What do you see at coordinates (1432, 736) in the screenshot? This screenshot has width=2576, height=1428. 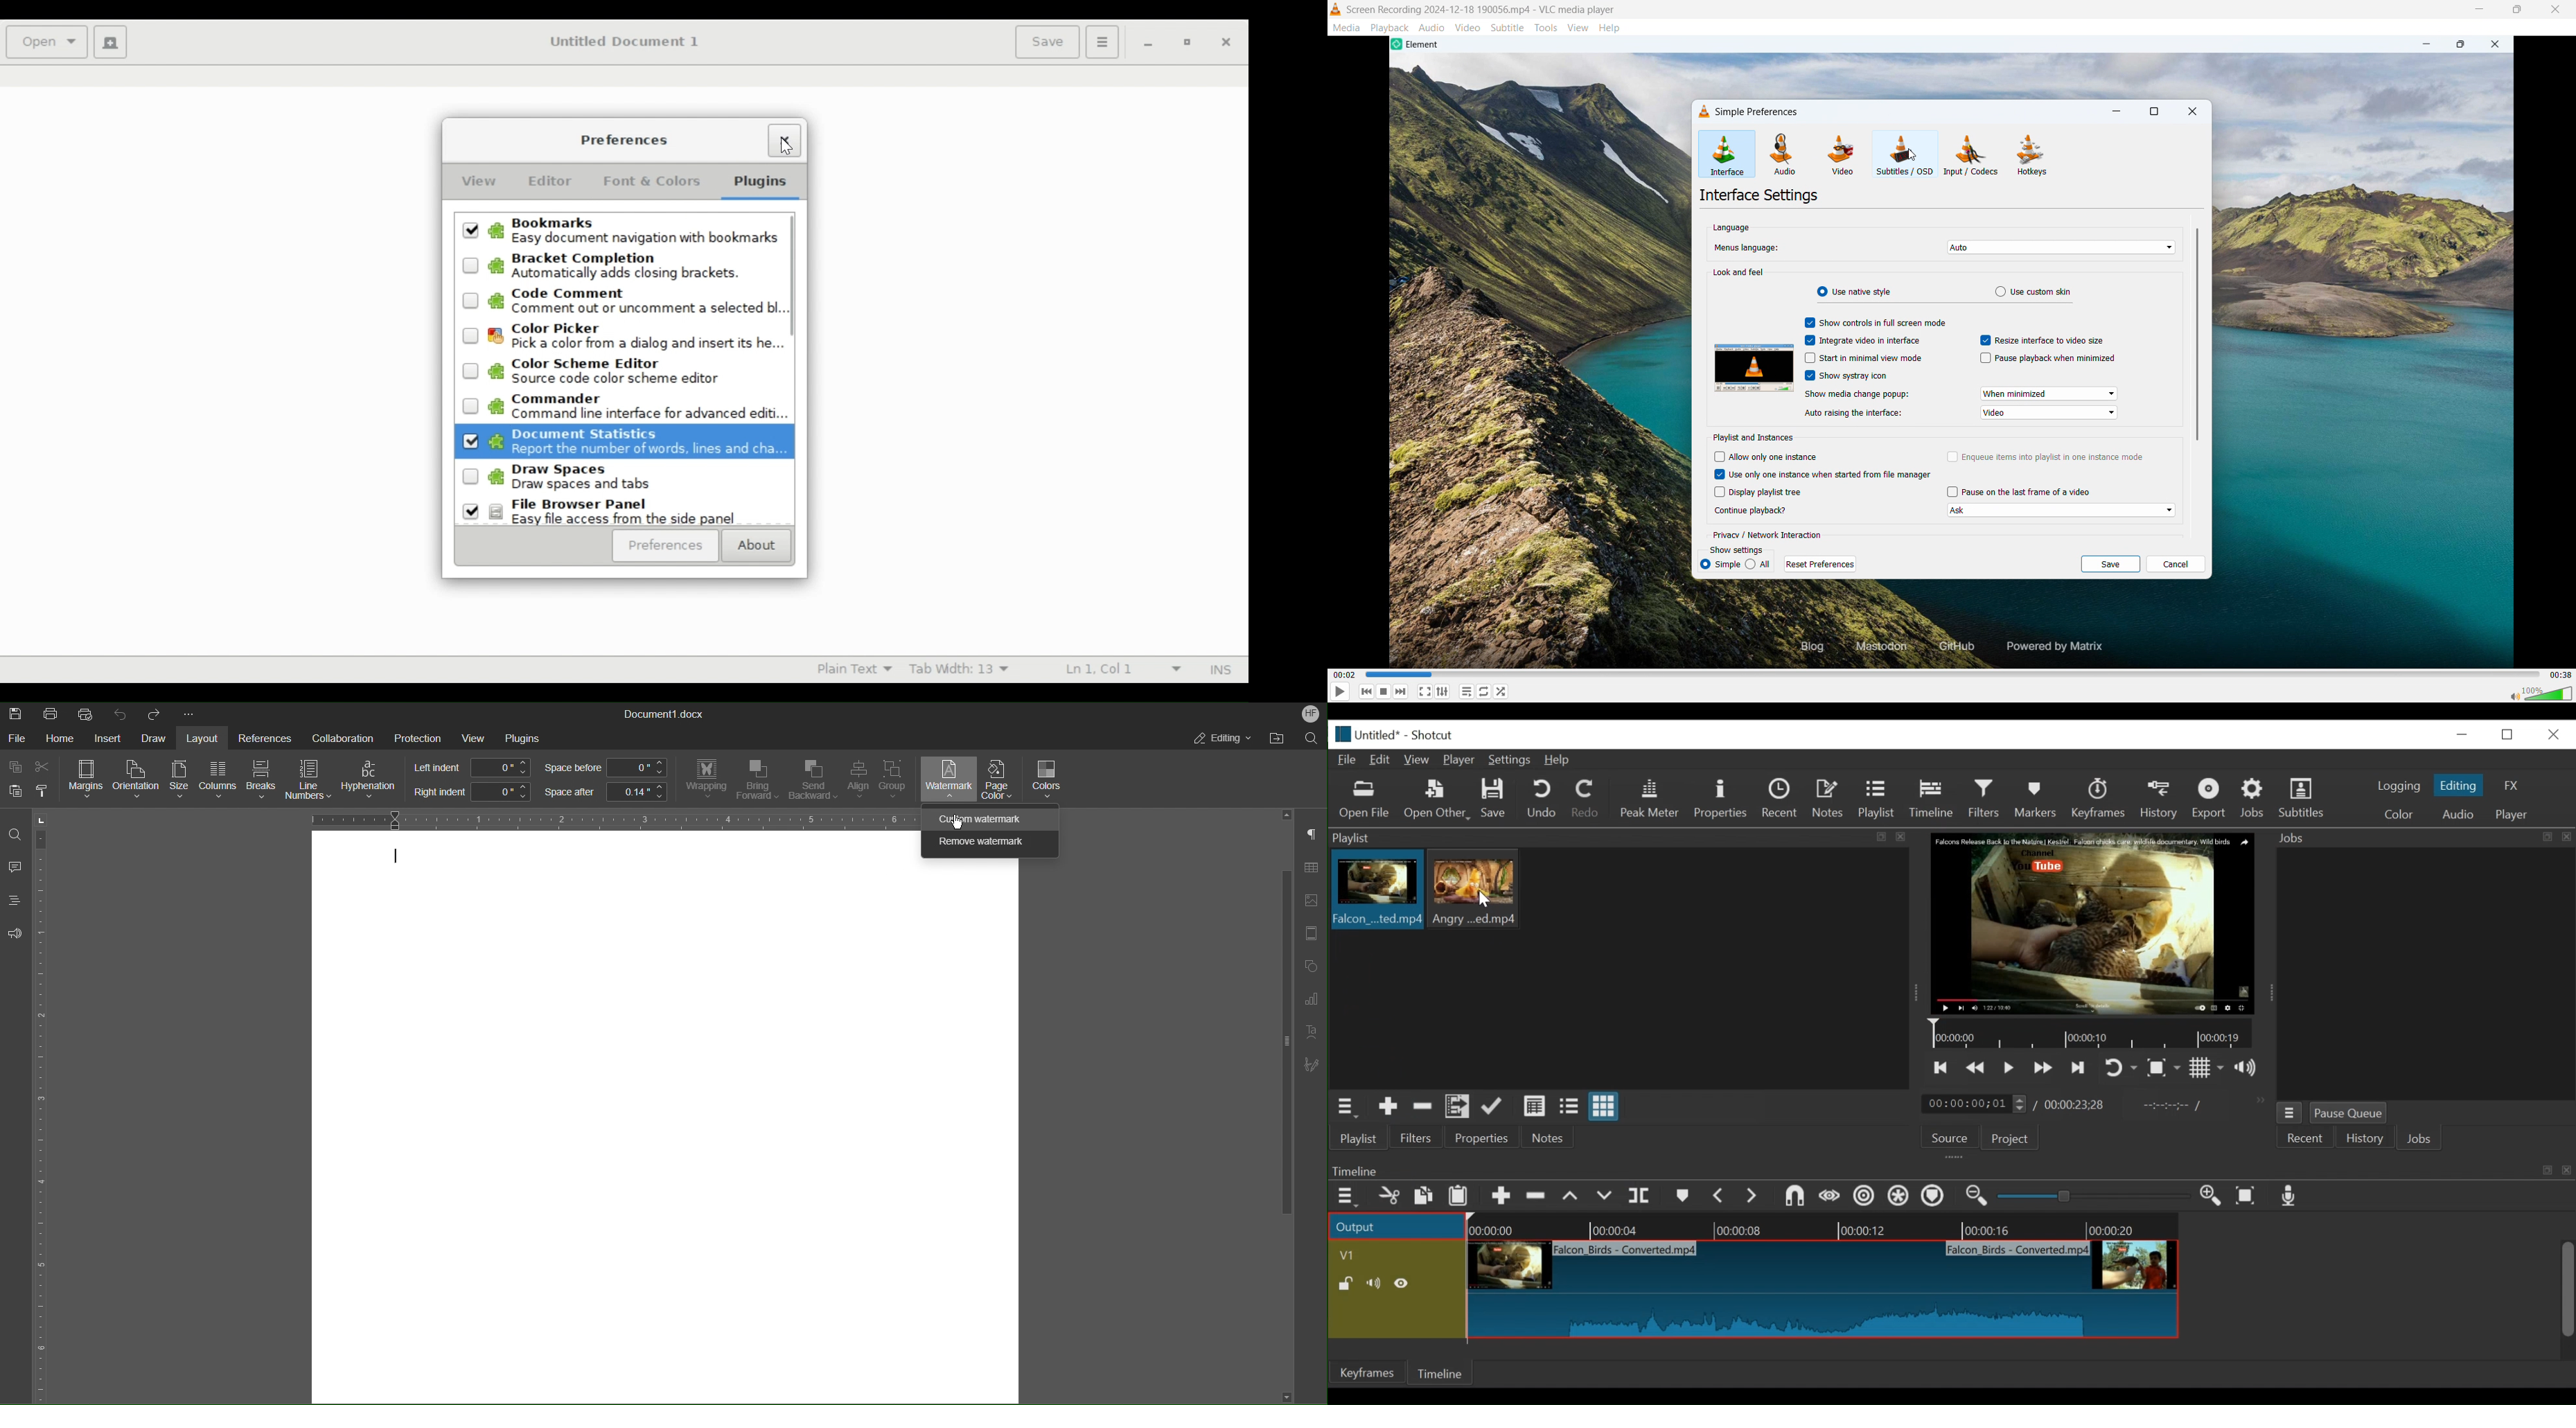 I see `Shotcut` at bounding box center [1432, 736].